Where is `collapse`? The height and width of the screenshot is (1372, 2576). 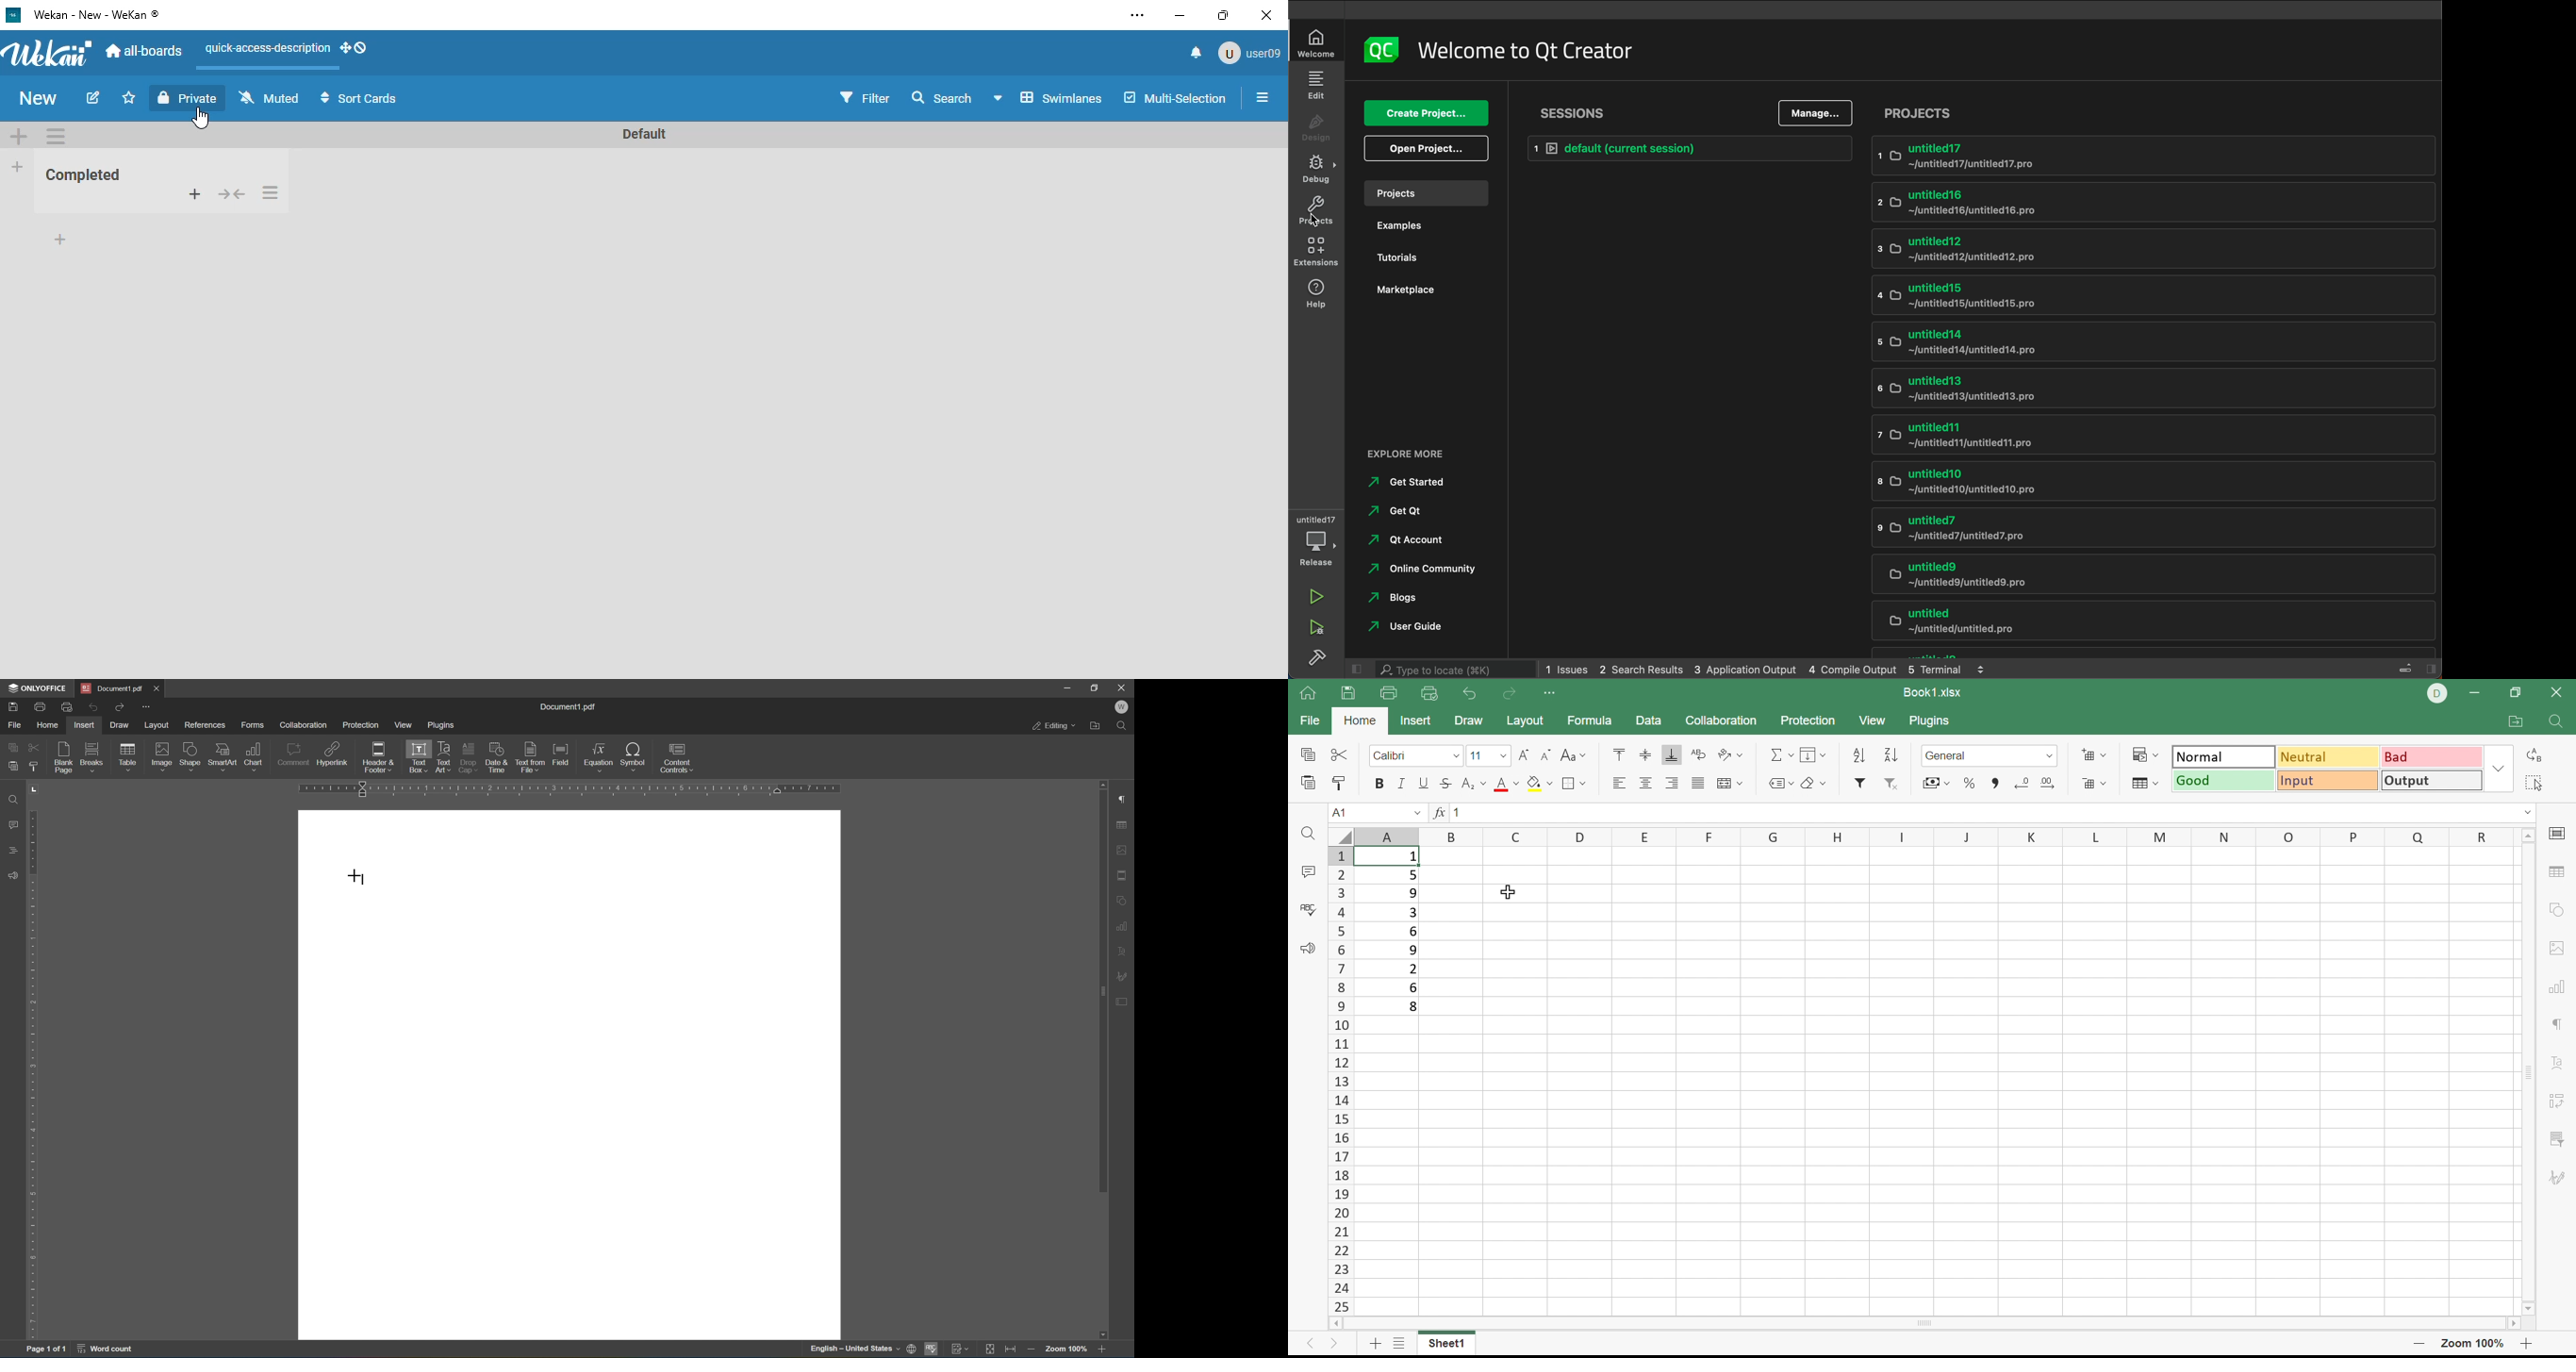 collapse is located at coordinates (233, 194).